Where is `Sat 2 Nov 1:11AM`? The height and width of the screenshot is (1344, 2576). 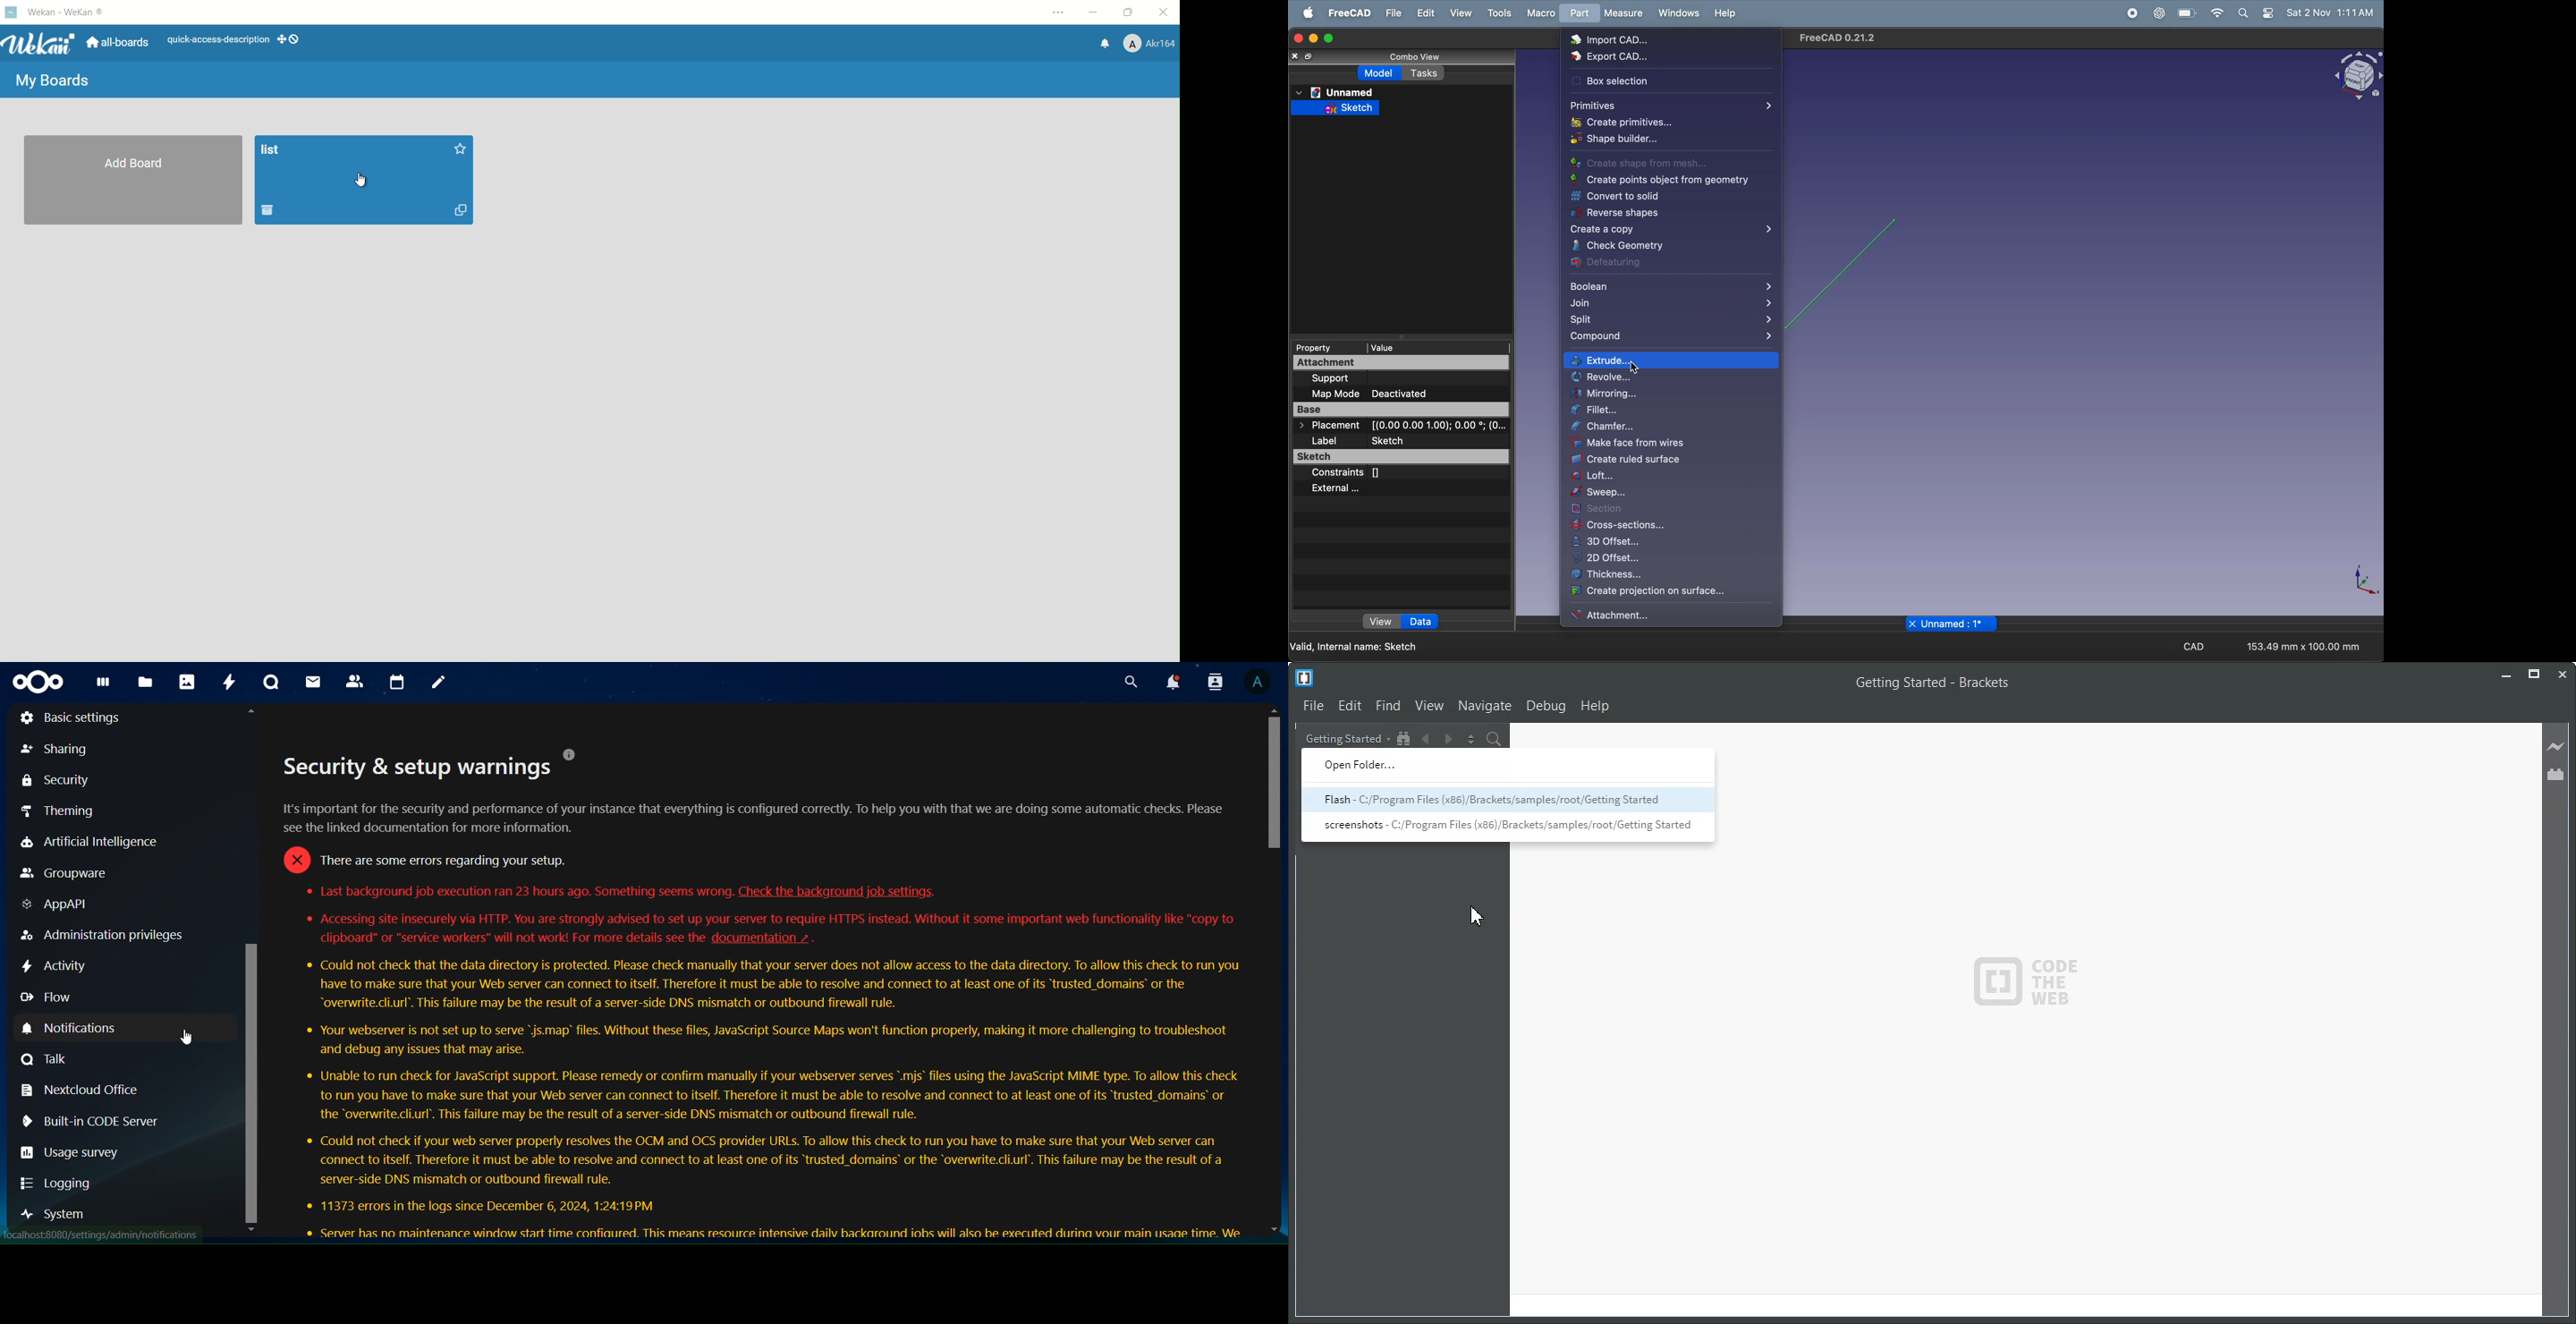
Sat 2 Nov 1:11AM is located at coordinates (2331, 13).